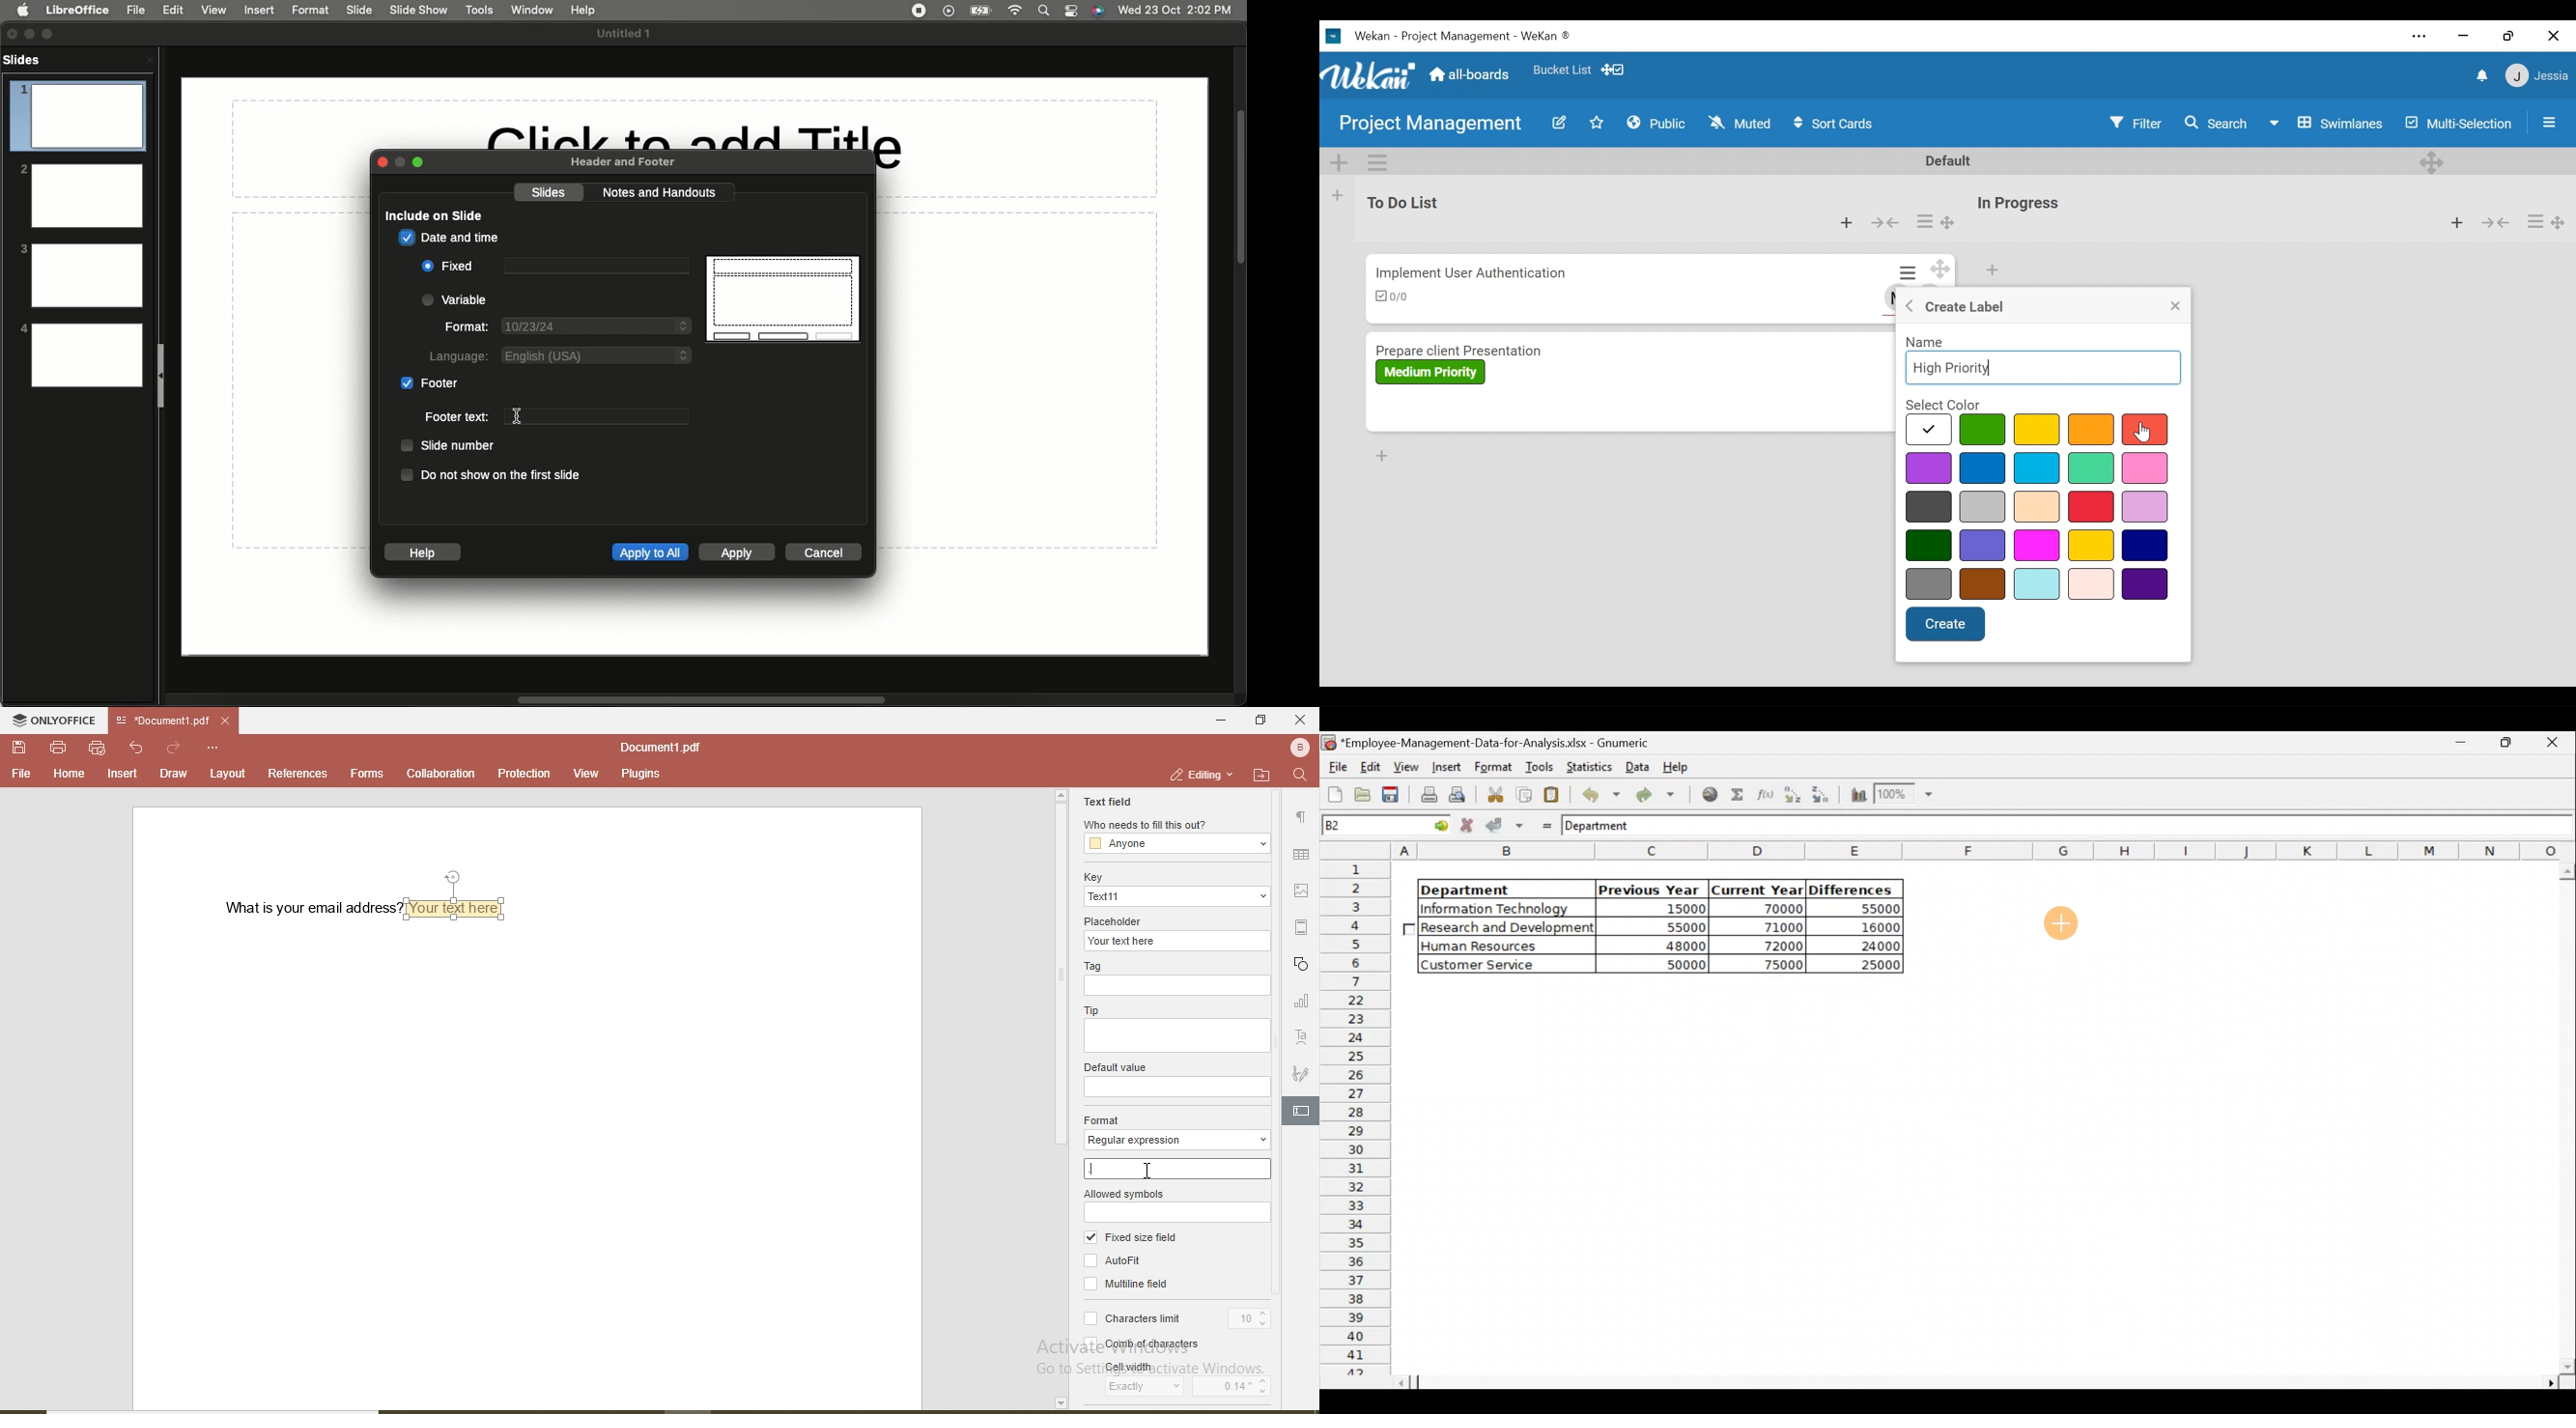 The image size is (2576, 1428). Describe the element at coordinates (1924, 222) in the screenshot. I see `Card actions` at that location.